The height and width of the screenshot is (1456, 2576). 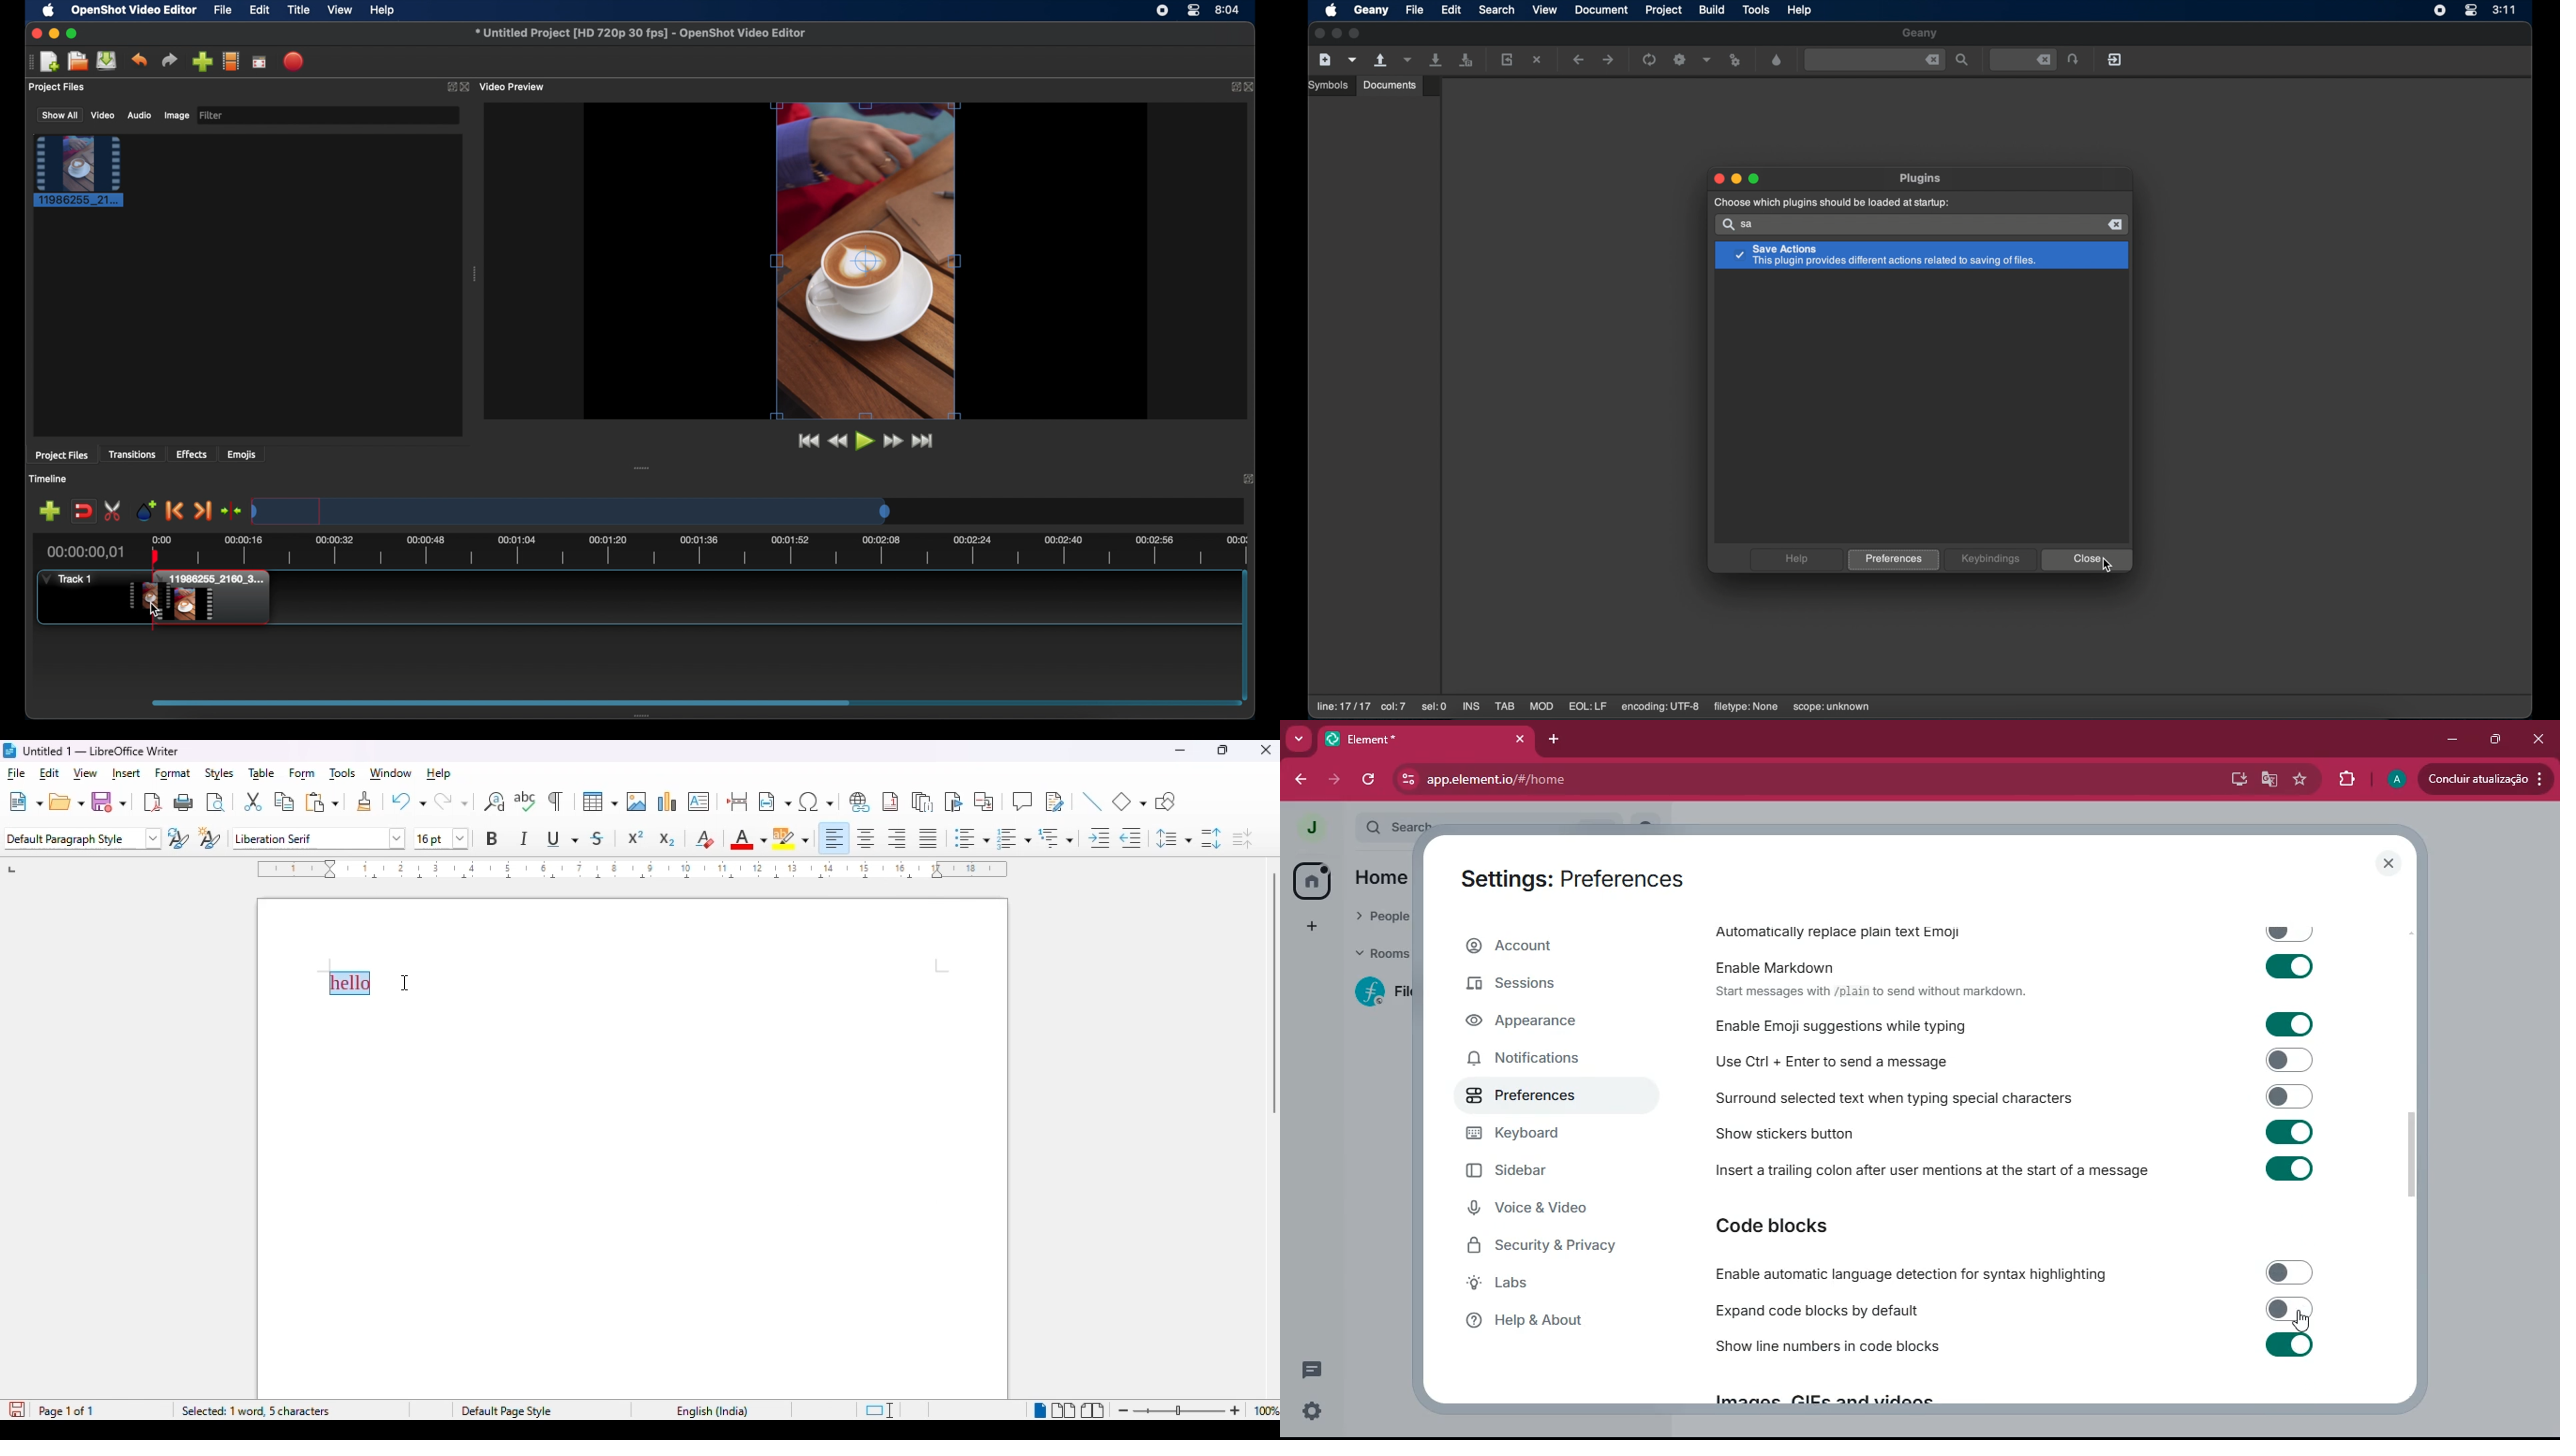 I want to click on appearance, so click(x=1555, y=1023).